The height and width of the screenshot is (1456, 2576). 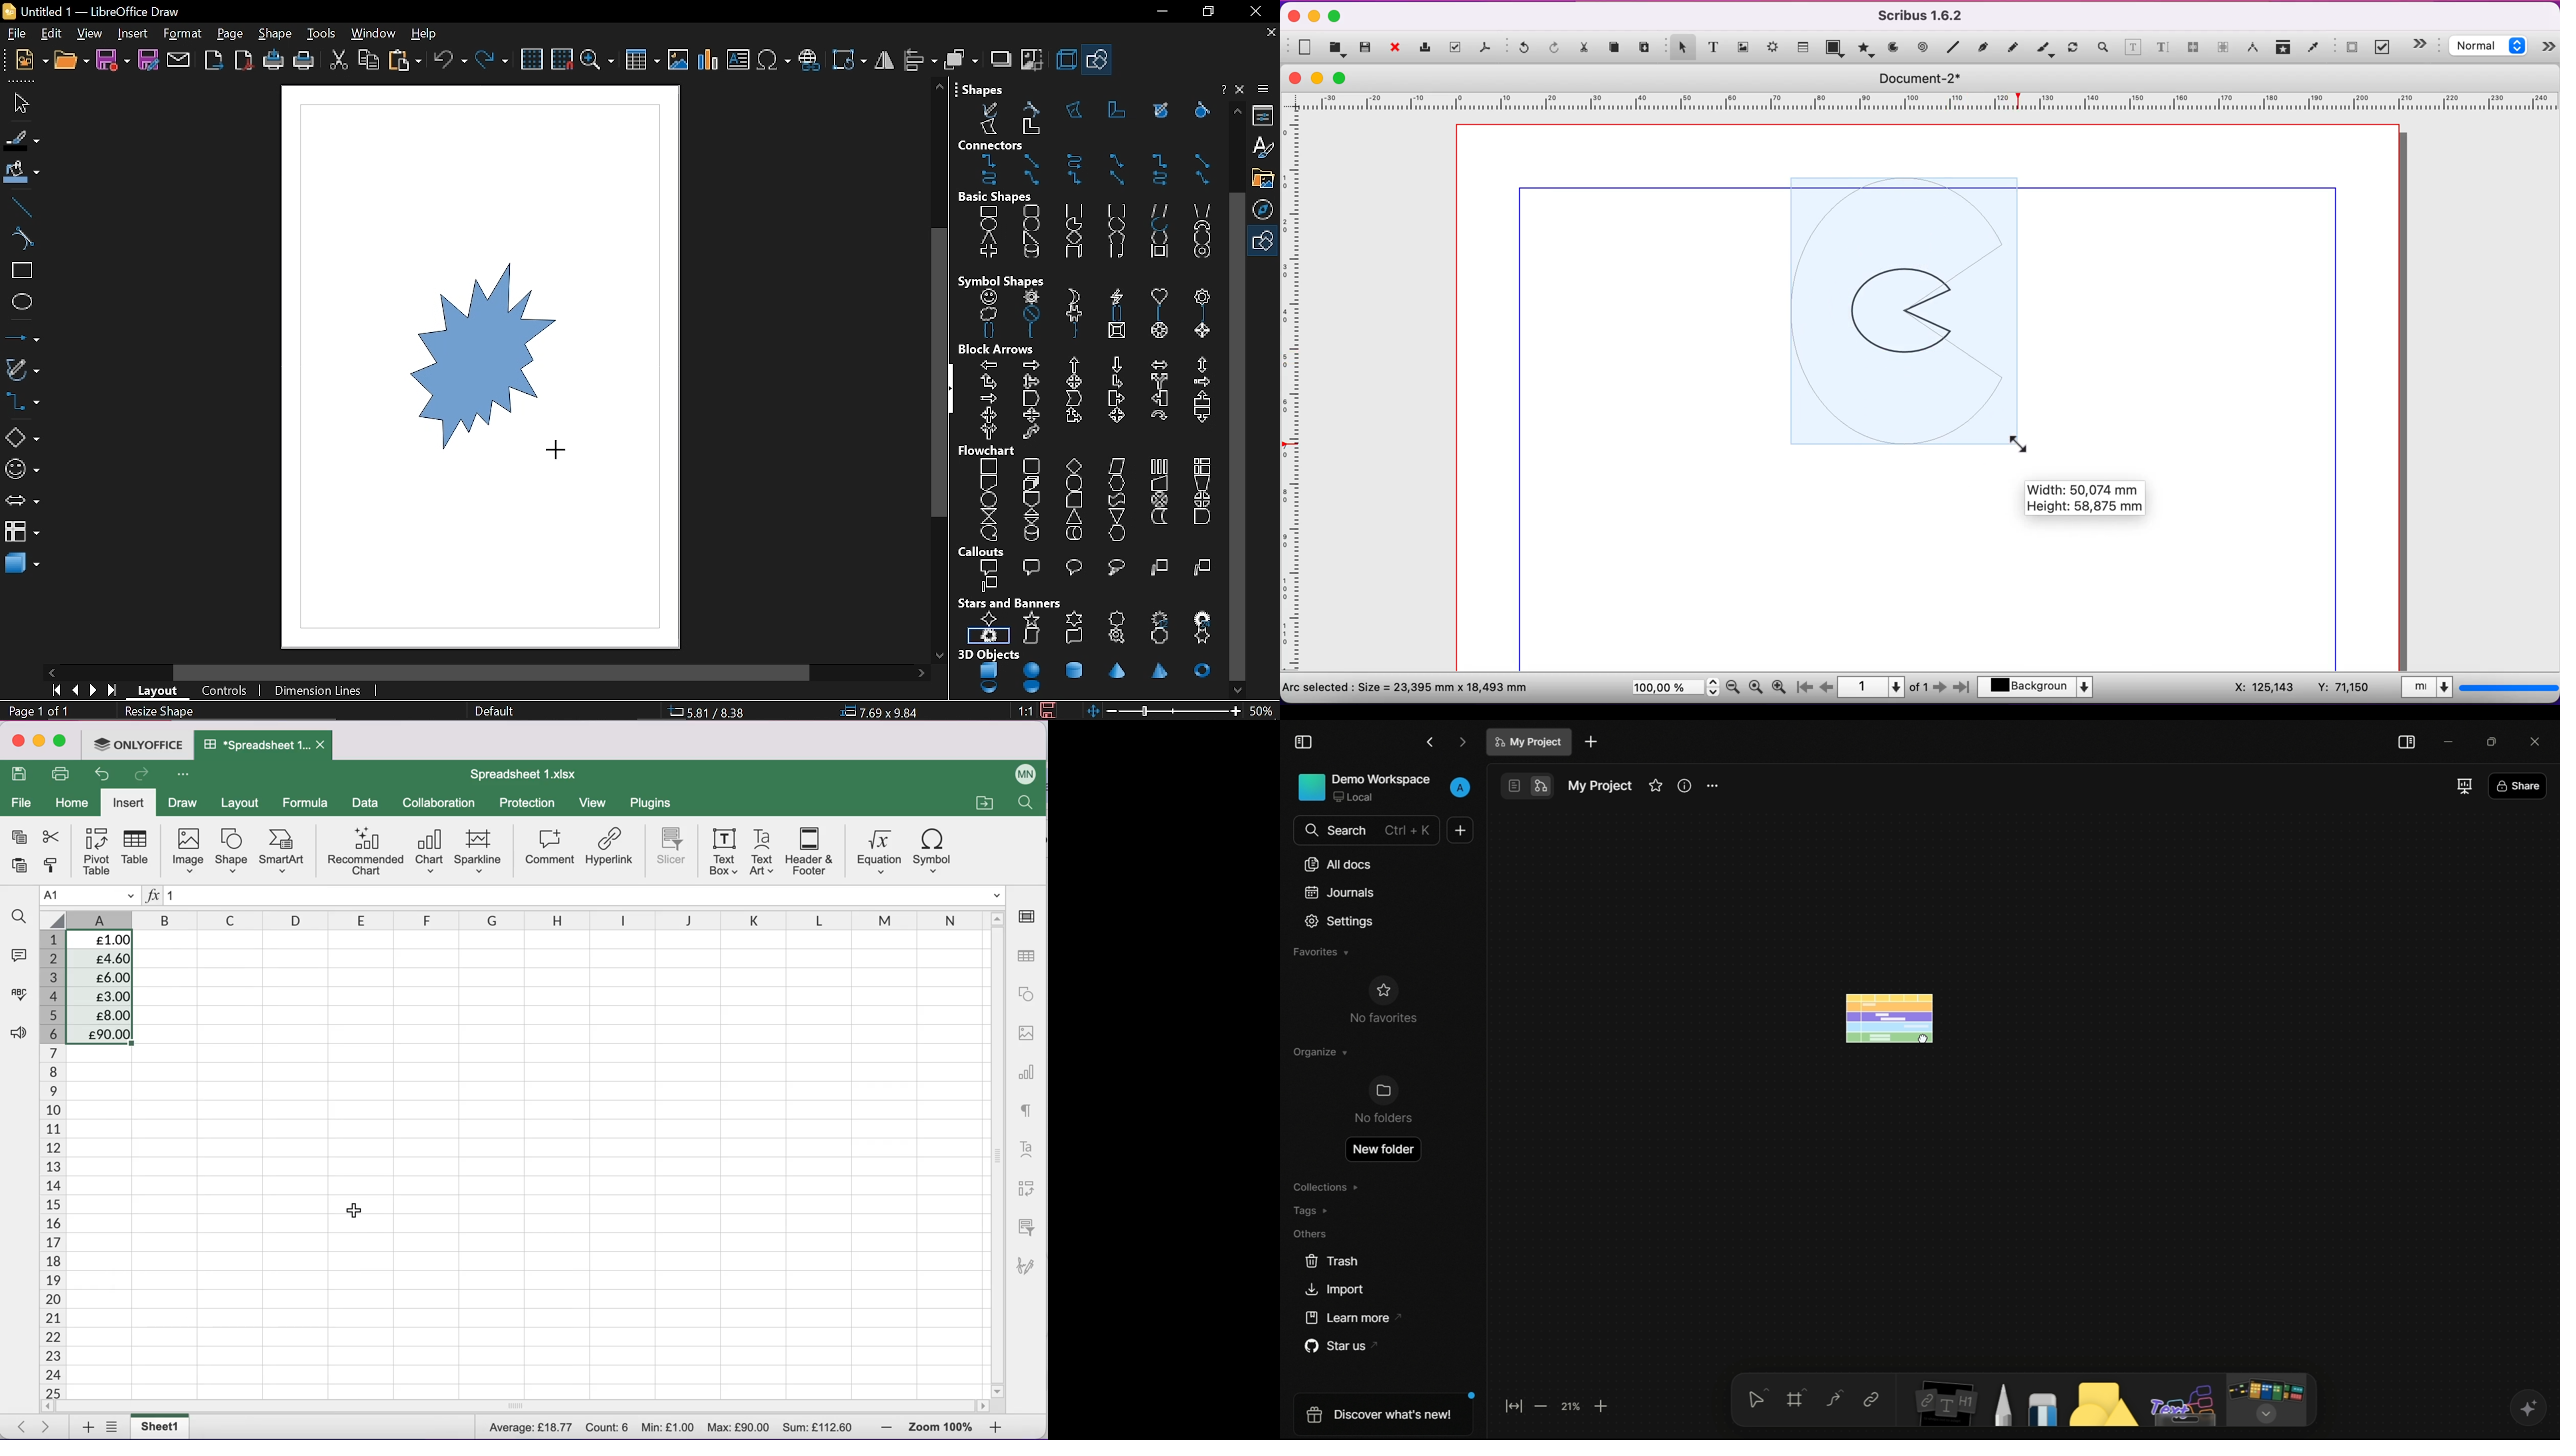 I want to click on Basic shapes, so click(x=1265, y=242).